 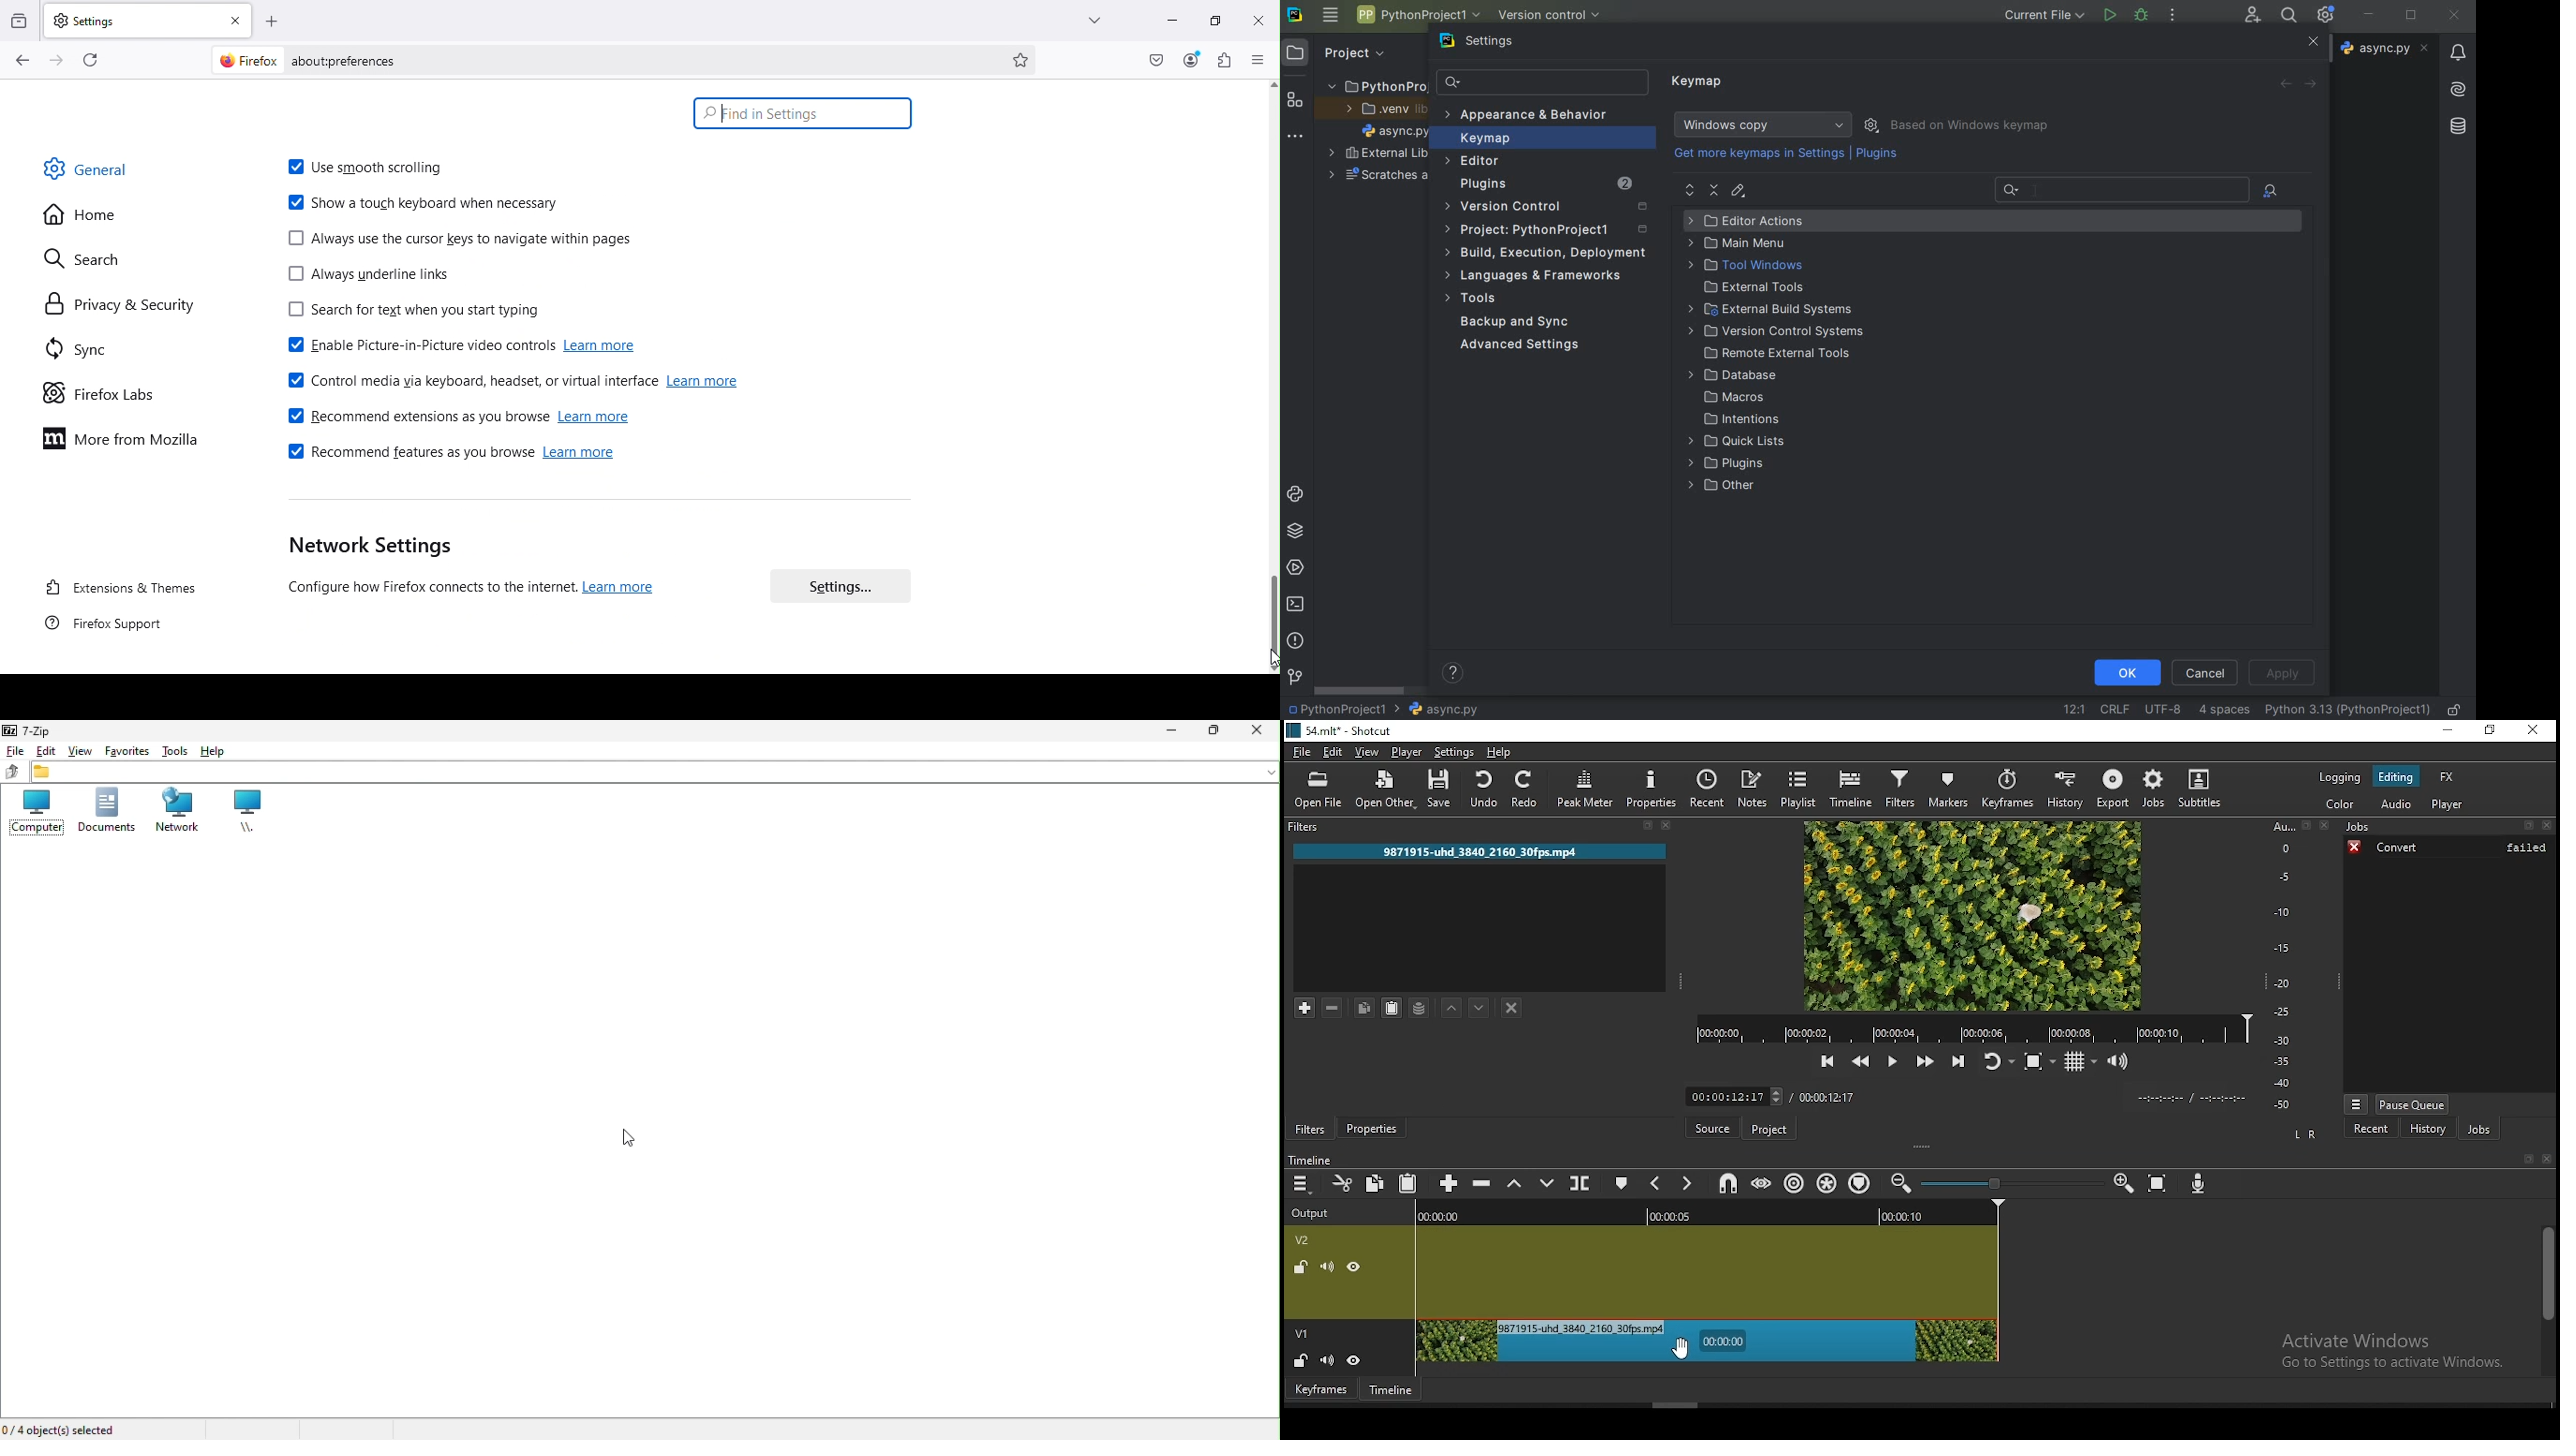 I want to click on overwrite, so click(x=1547, y=1181).